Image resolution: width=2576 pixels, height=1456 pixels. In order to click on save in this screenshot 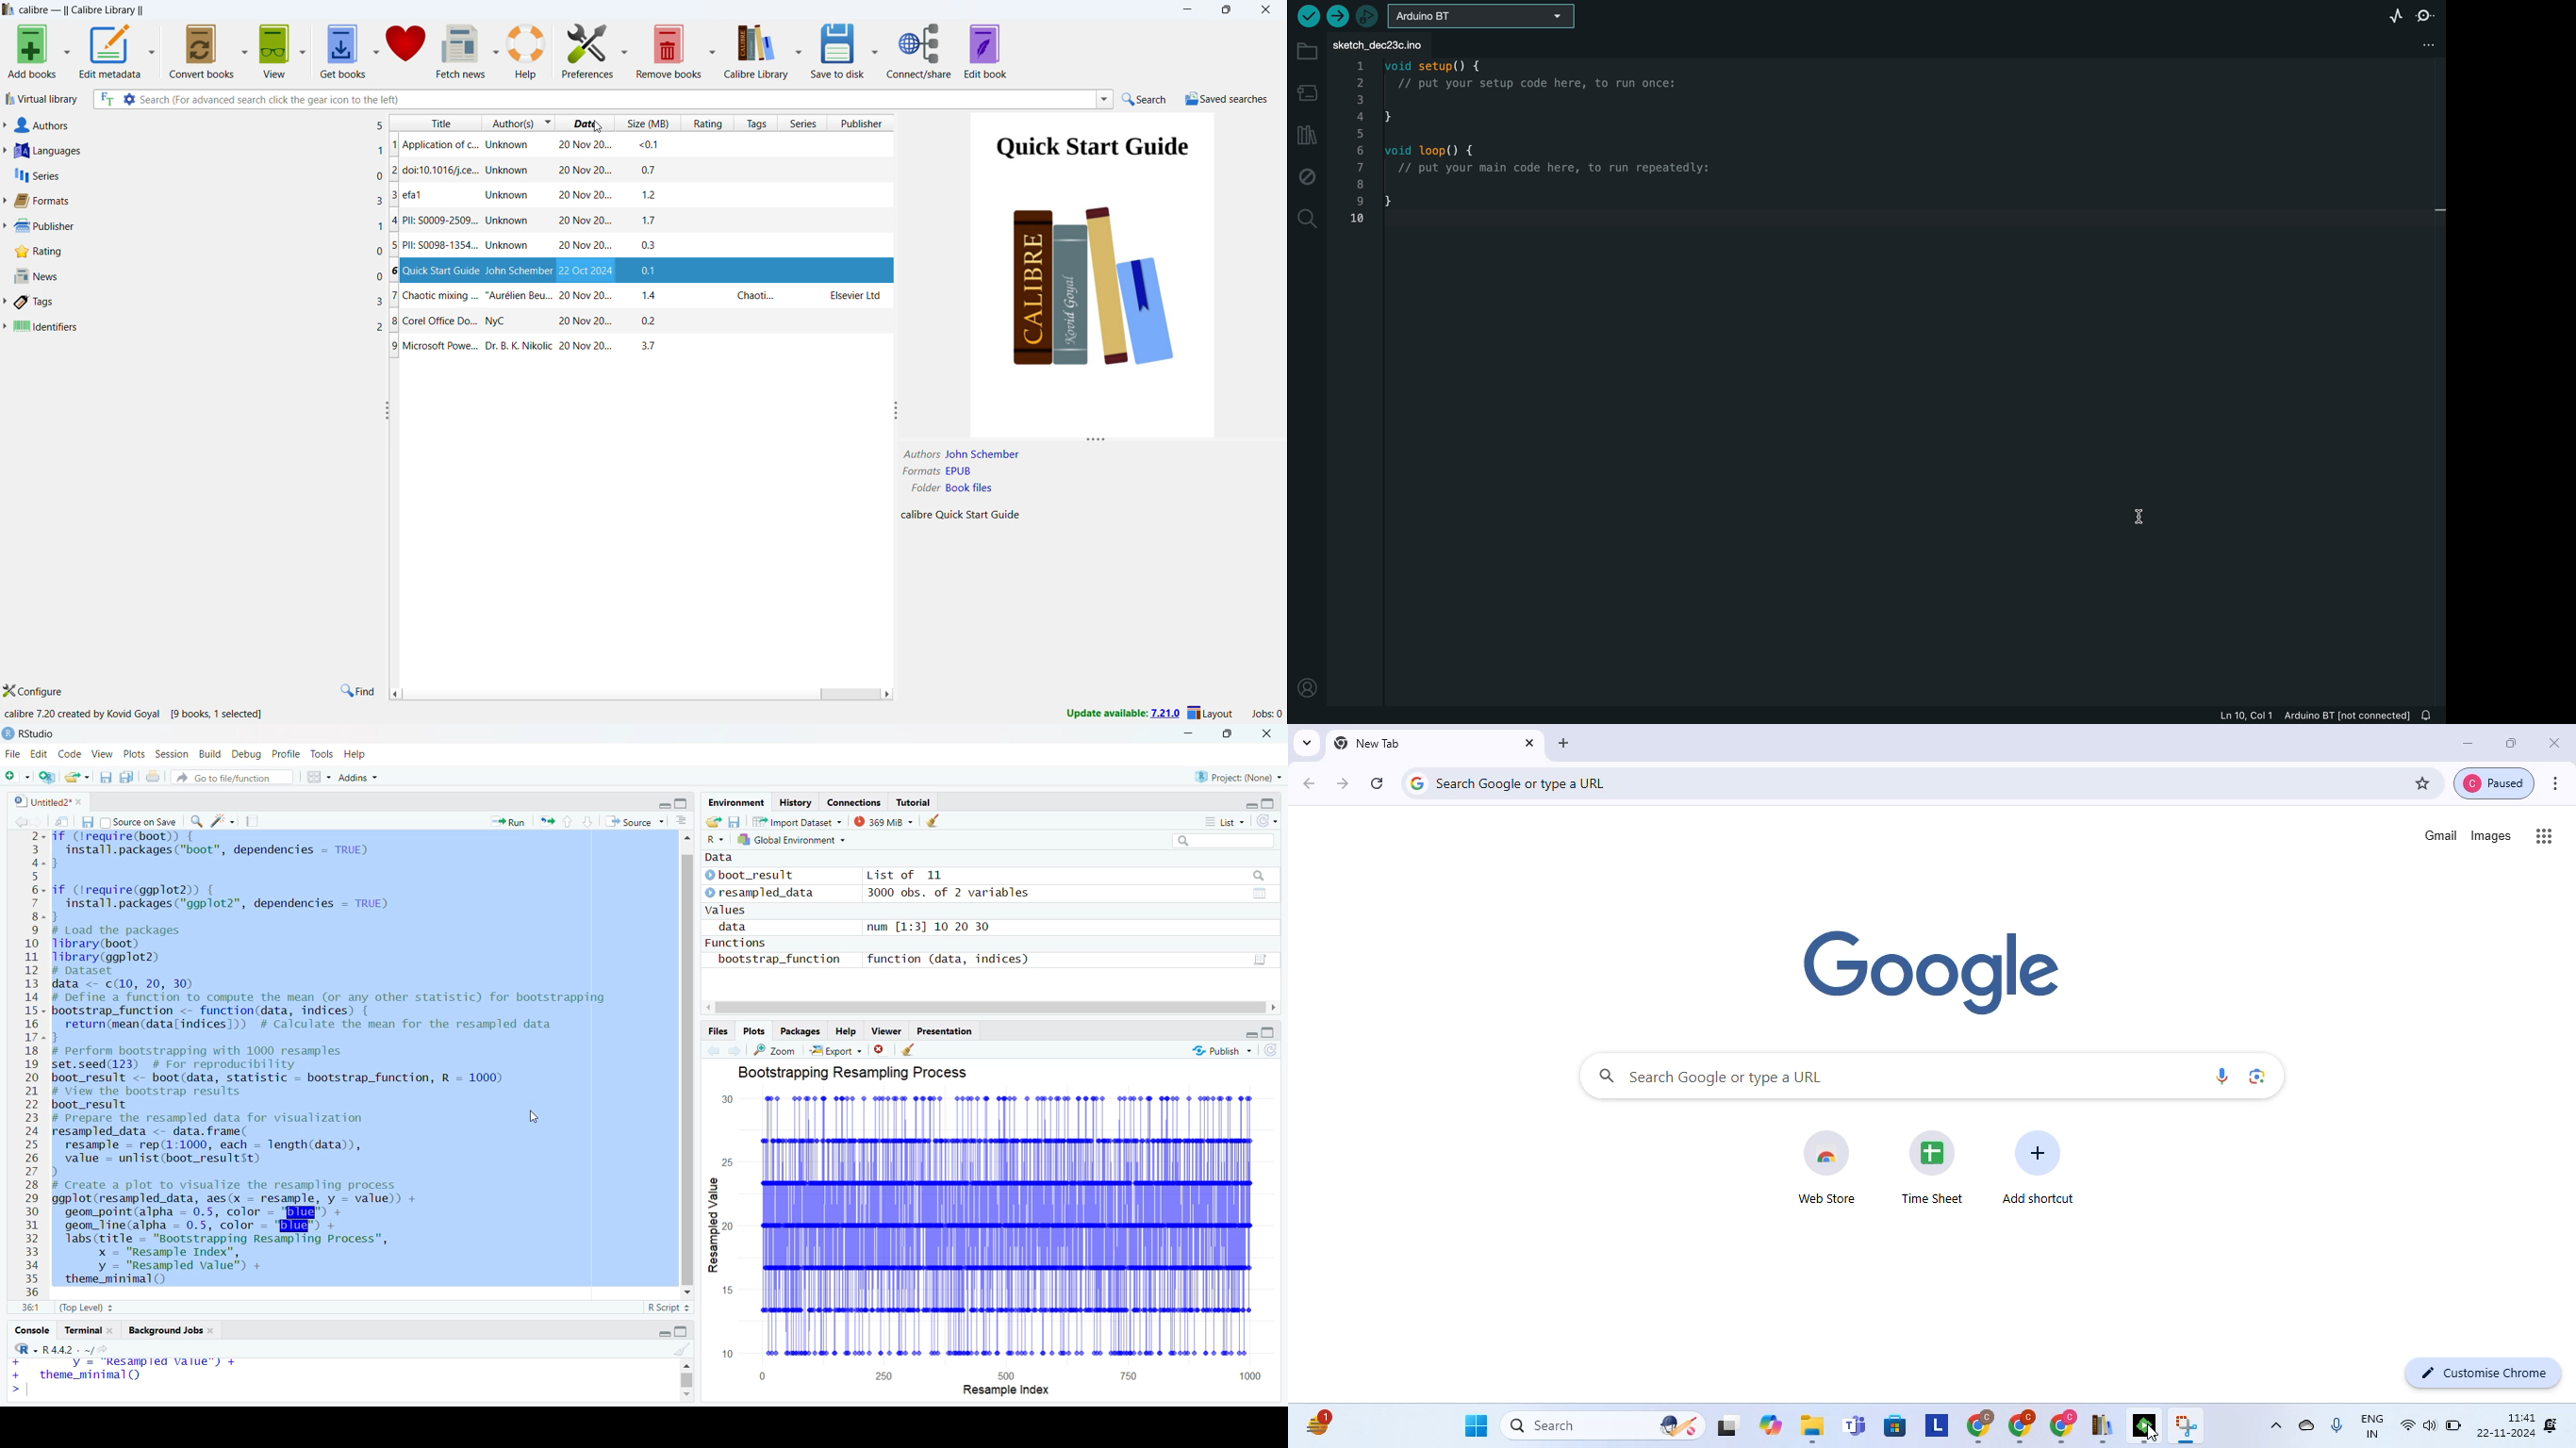, I will do `click(736, 821)`.